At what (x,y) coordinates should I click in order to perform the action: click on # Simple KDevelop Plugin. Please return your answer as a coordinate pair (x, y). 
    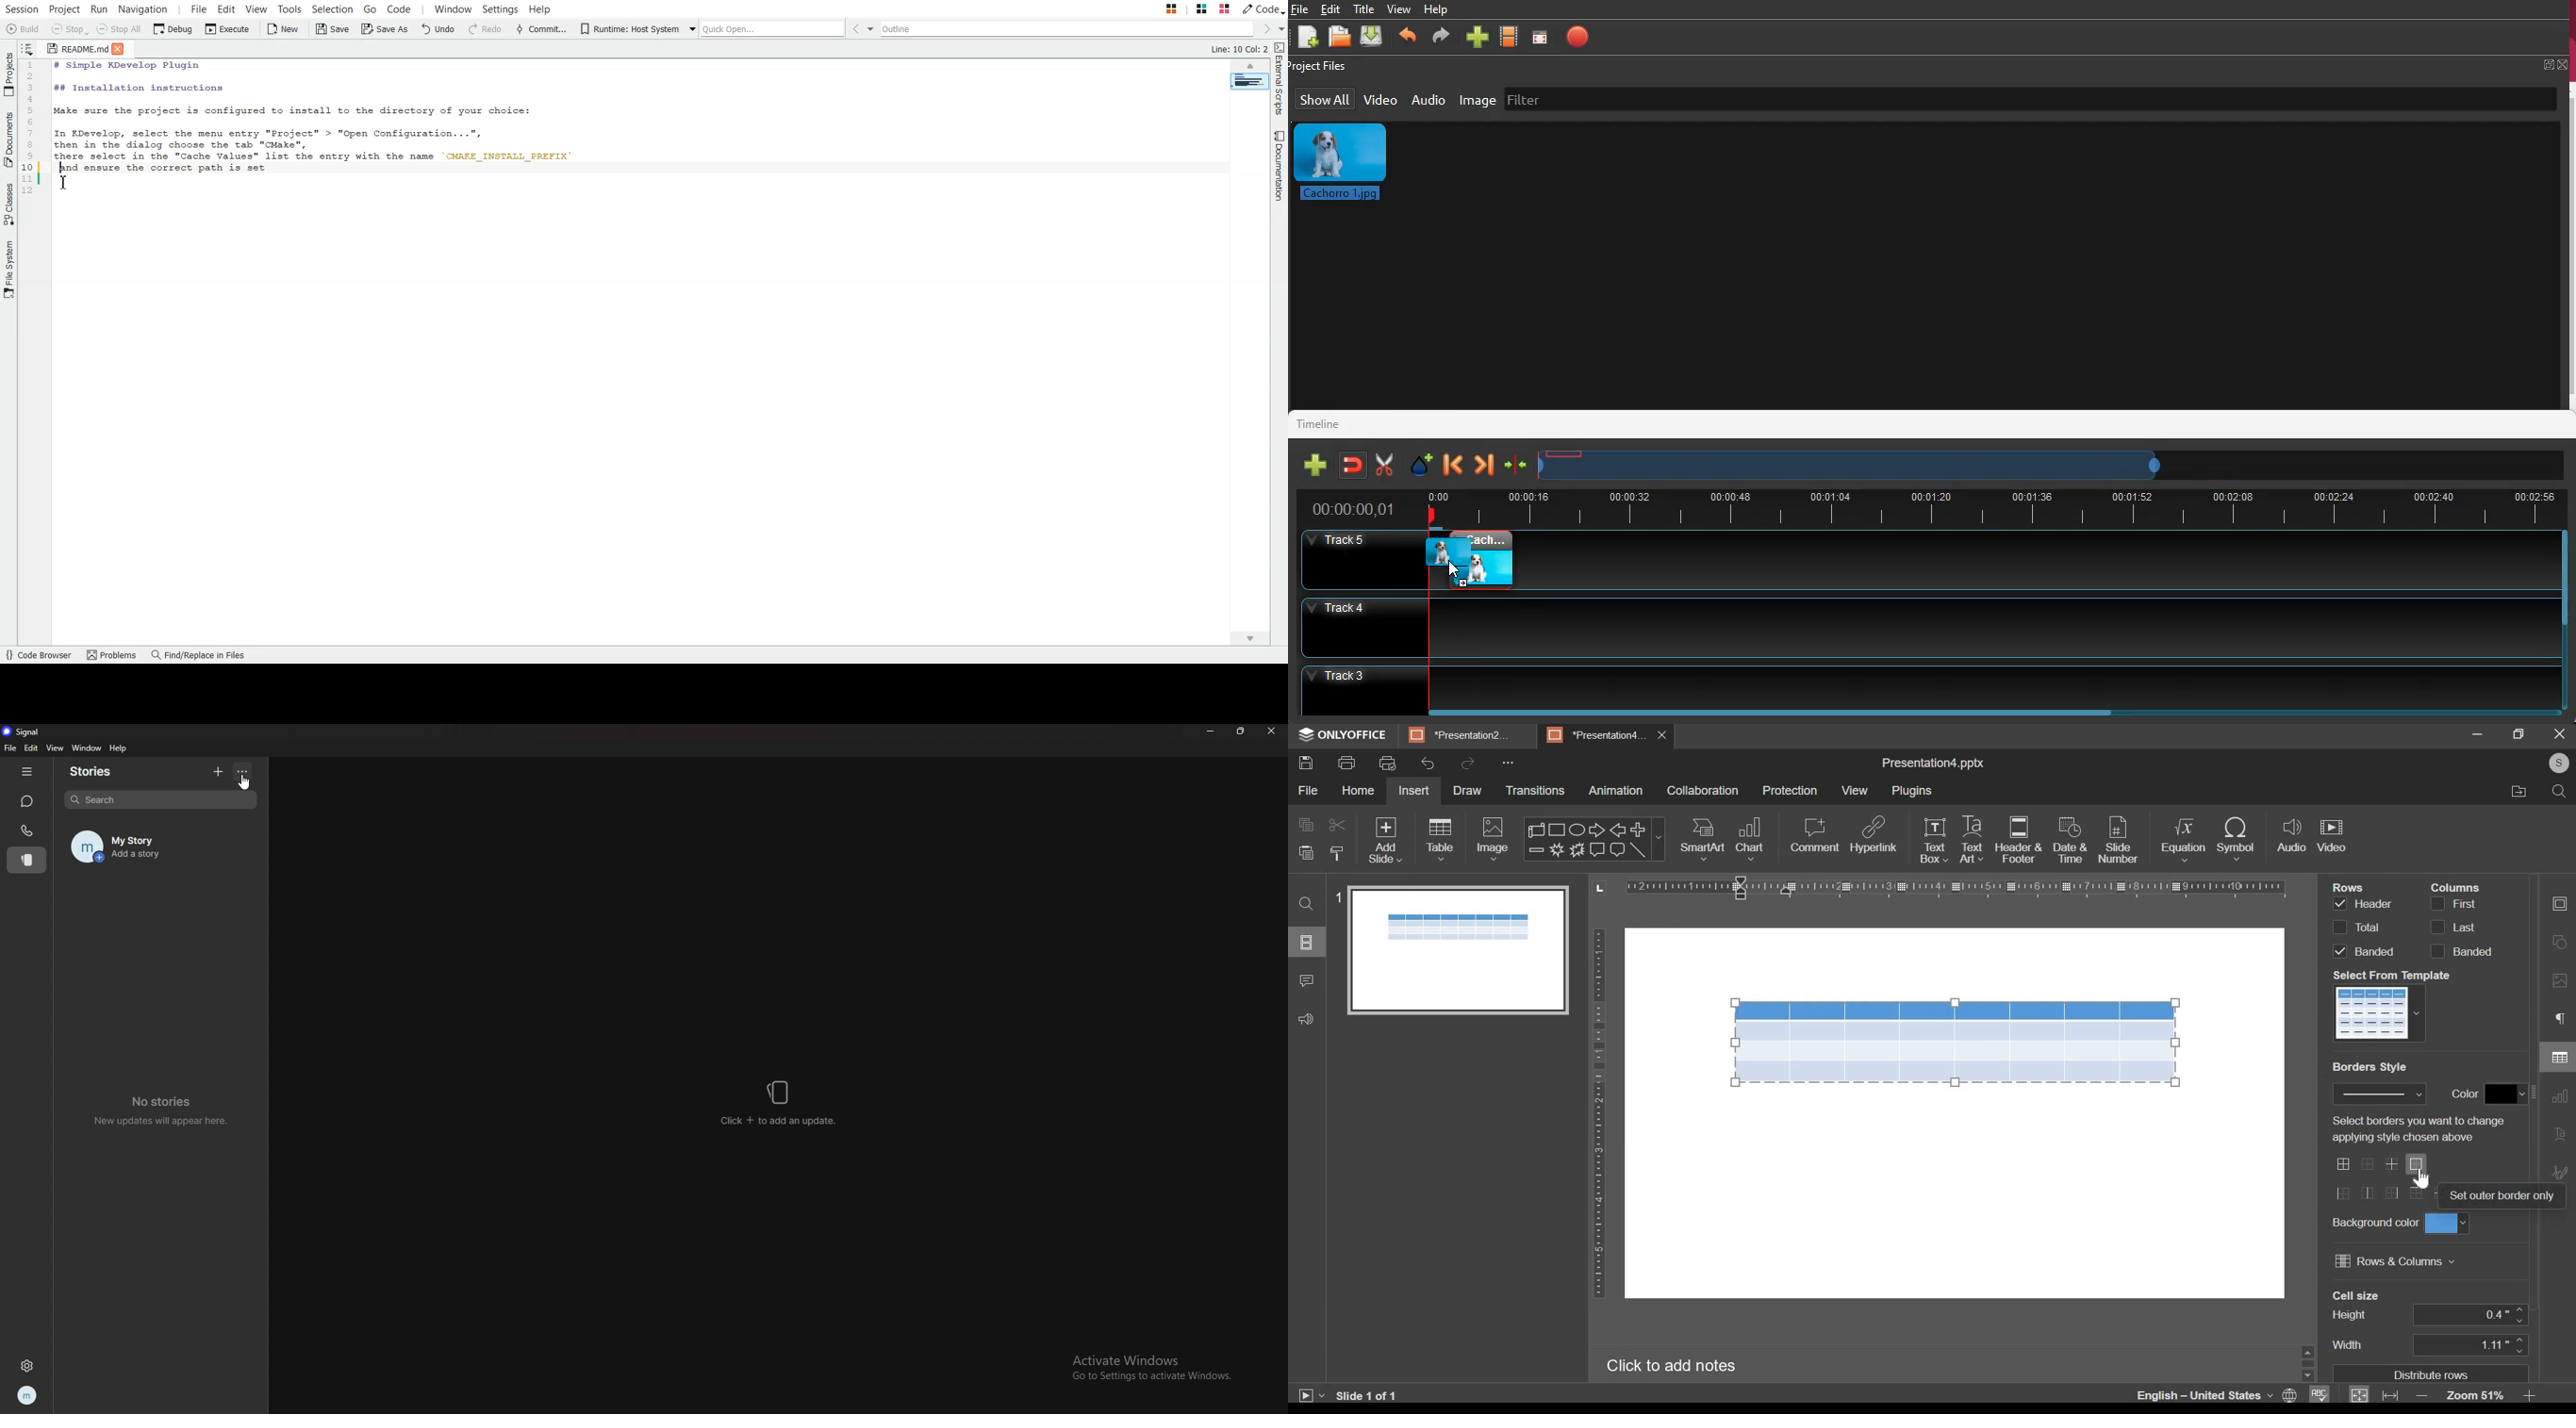
    Looking at the image, I should click on (124, 66).